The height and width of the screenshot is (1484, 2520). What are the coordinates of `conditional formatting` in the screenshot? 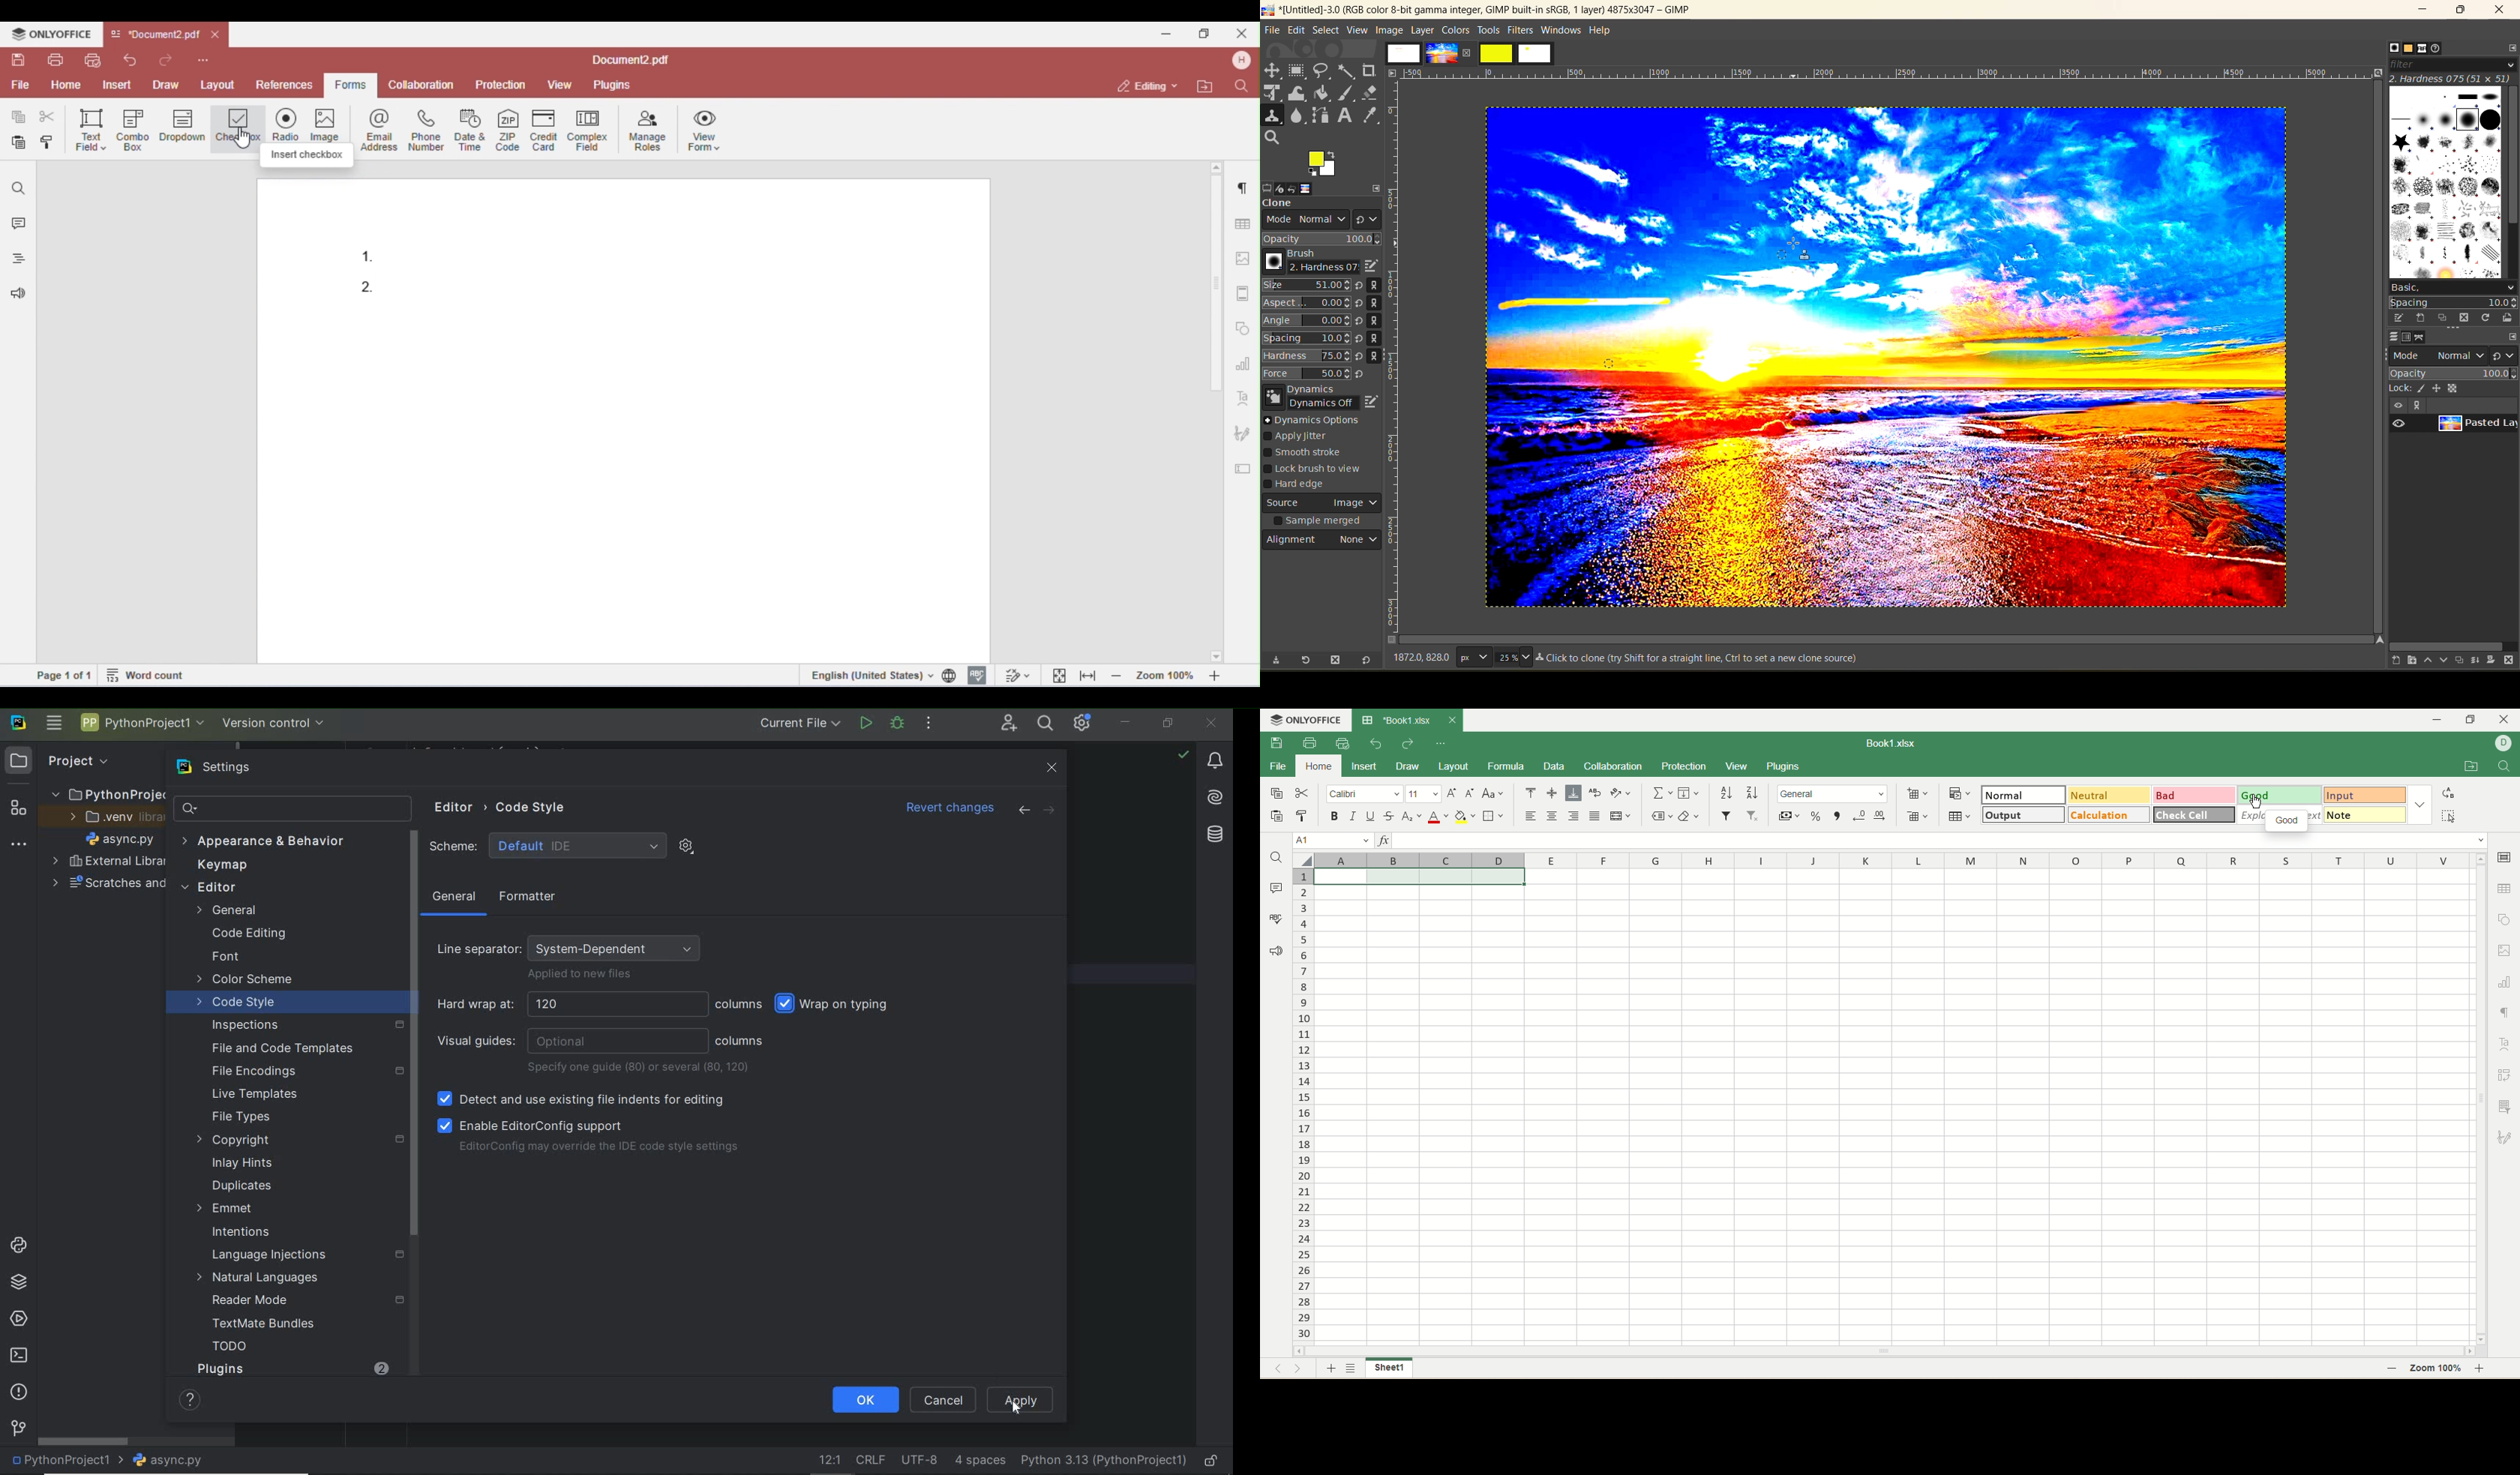 It's located at (1958, 793).